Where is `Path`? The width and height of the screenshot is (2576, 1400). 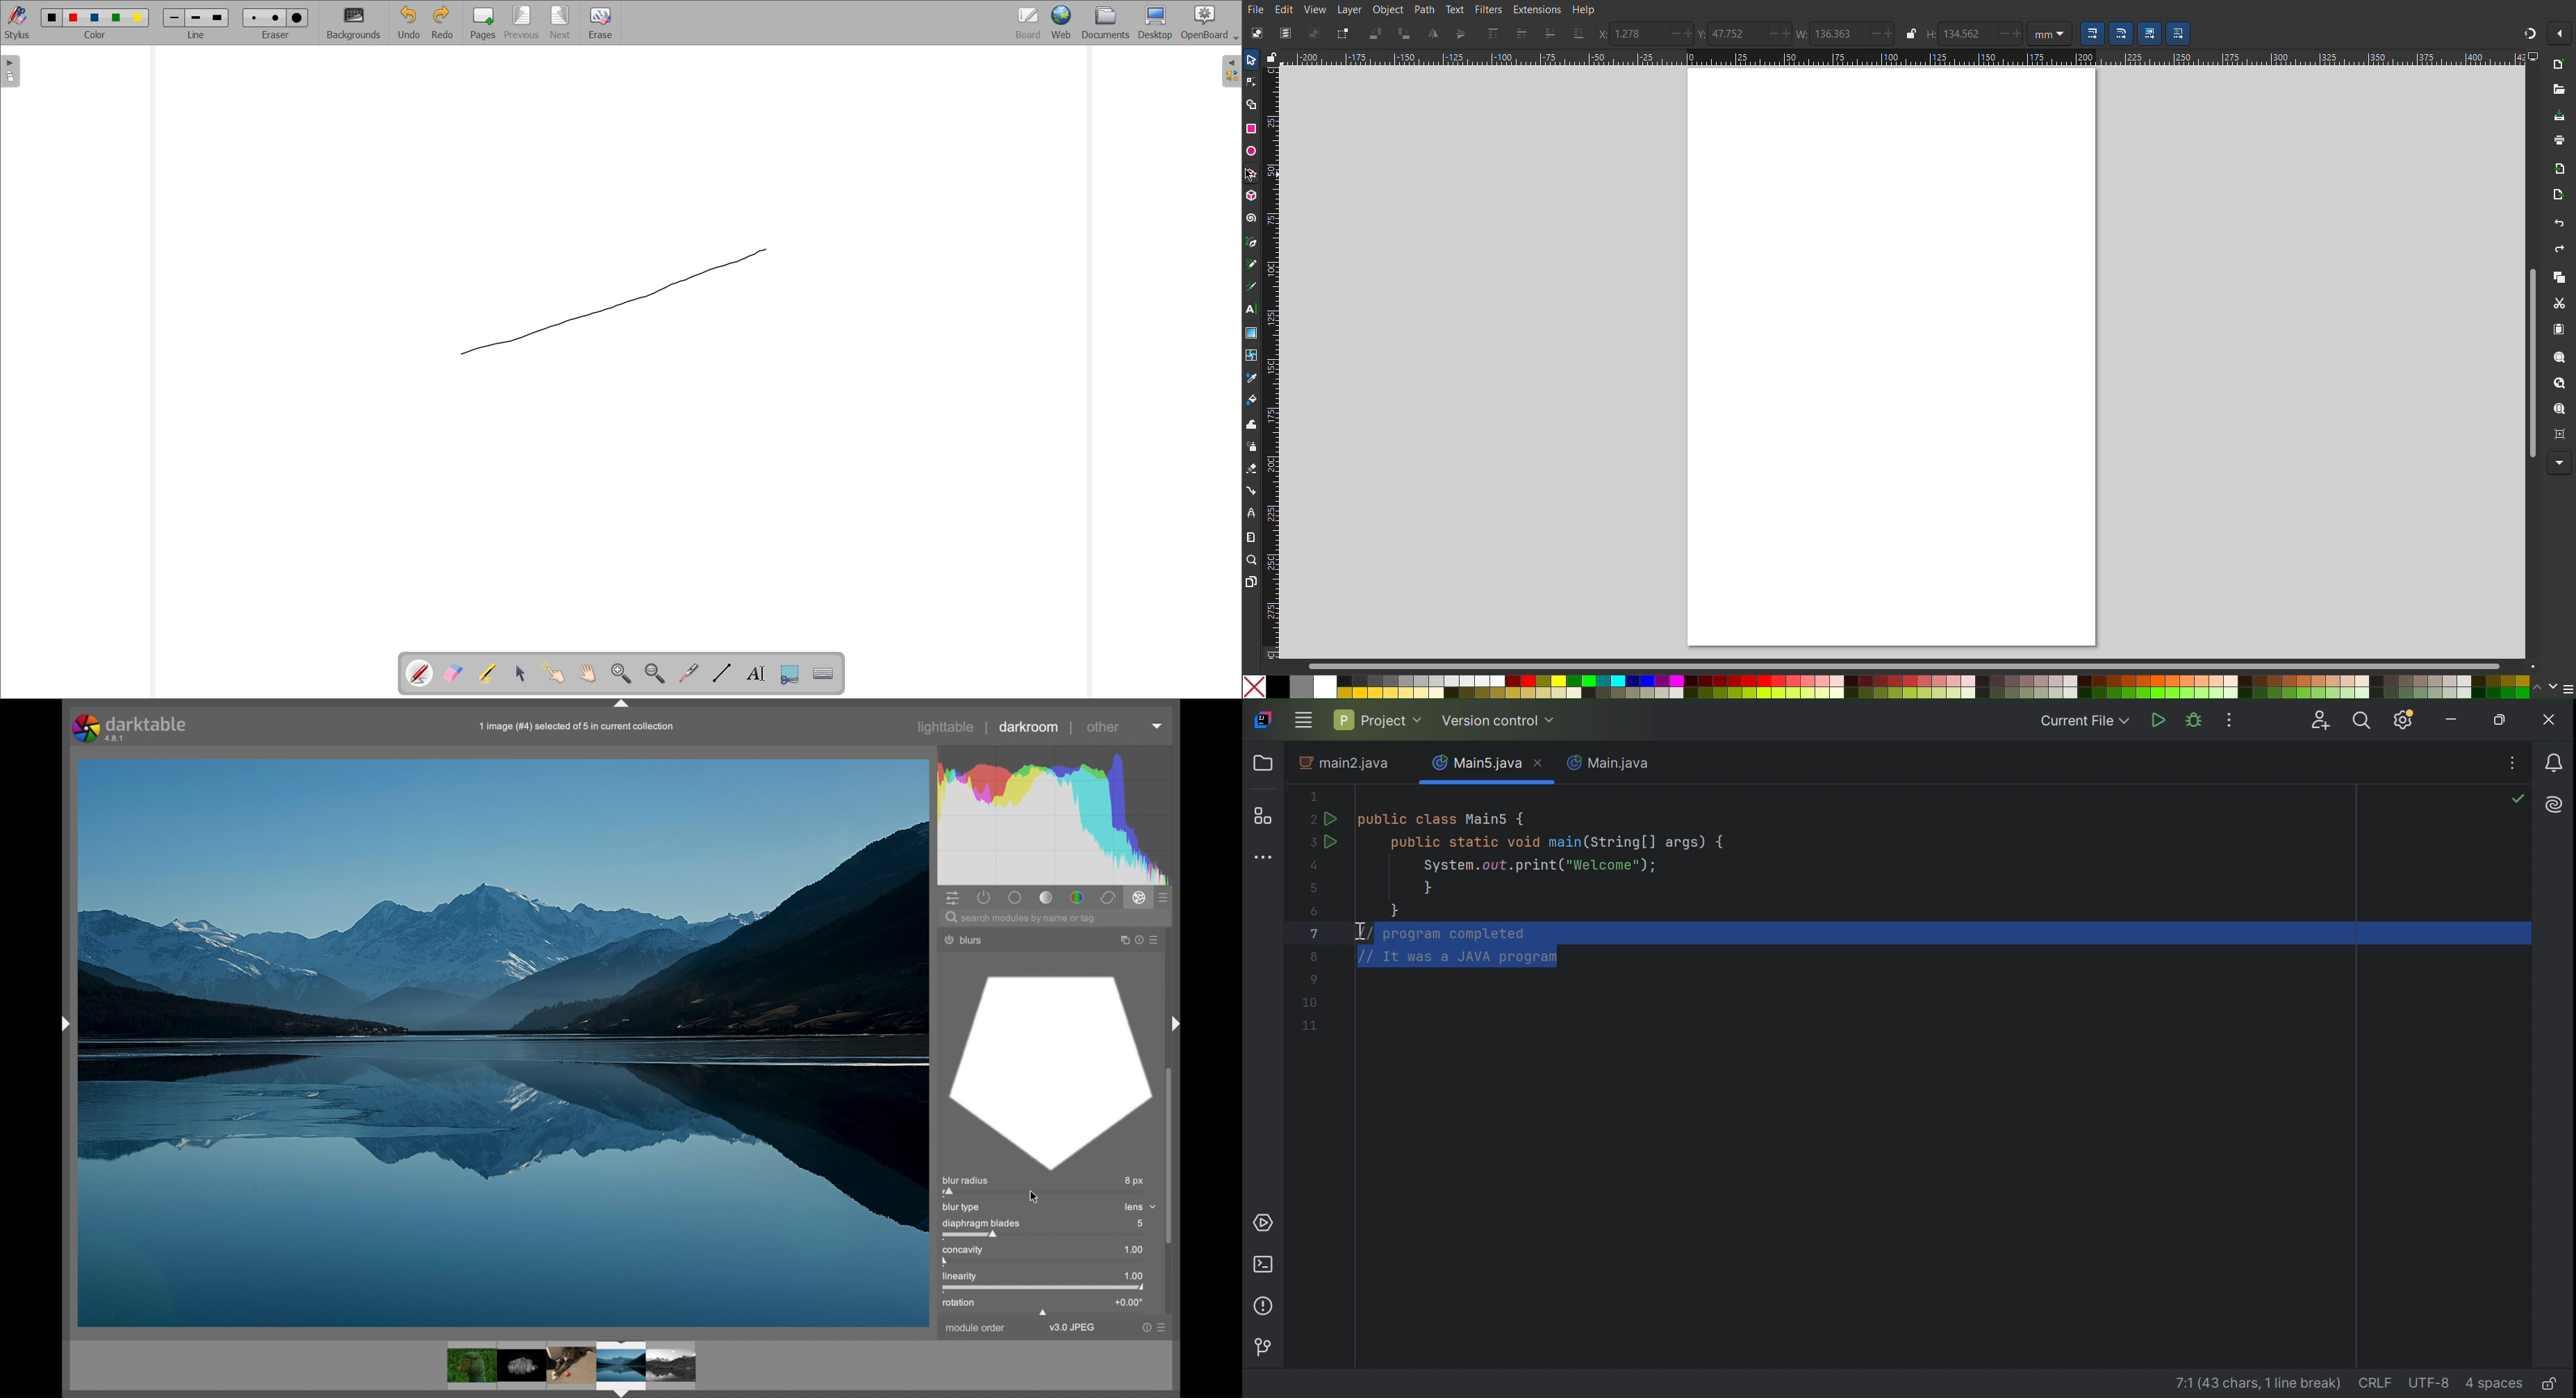 Path is located at coordinates (1425, 9).